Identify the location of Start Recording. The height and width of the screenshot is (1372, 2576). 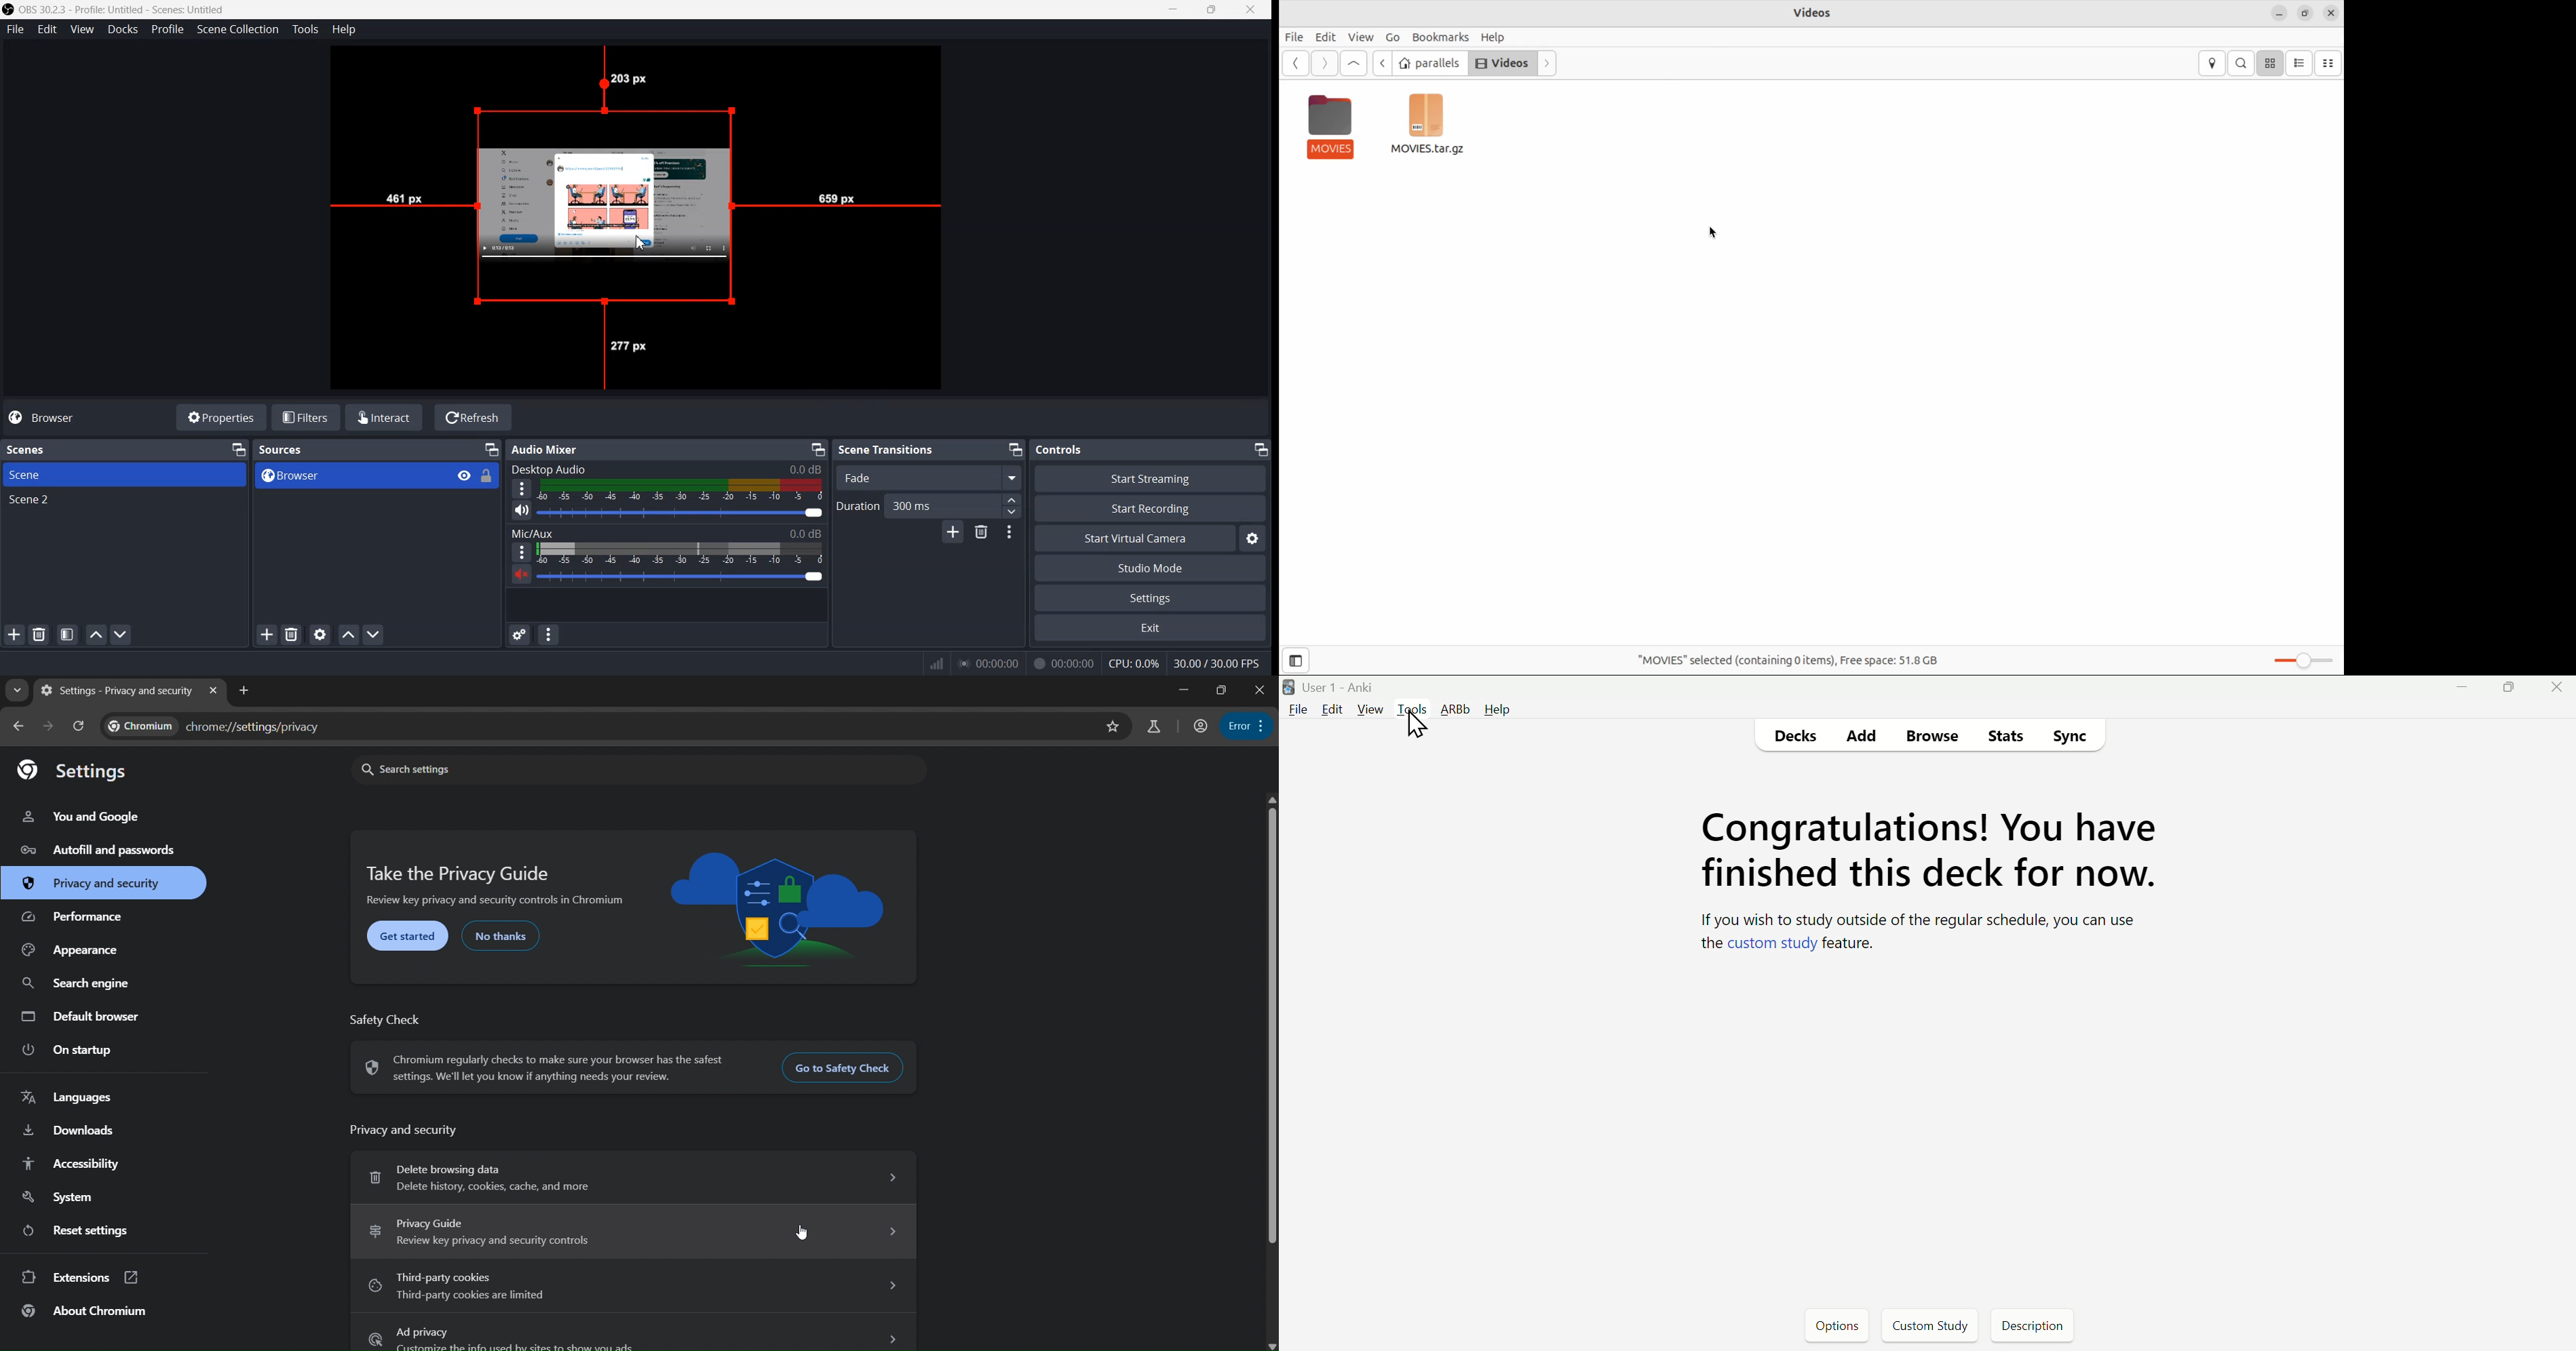
(1152, 508).